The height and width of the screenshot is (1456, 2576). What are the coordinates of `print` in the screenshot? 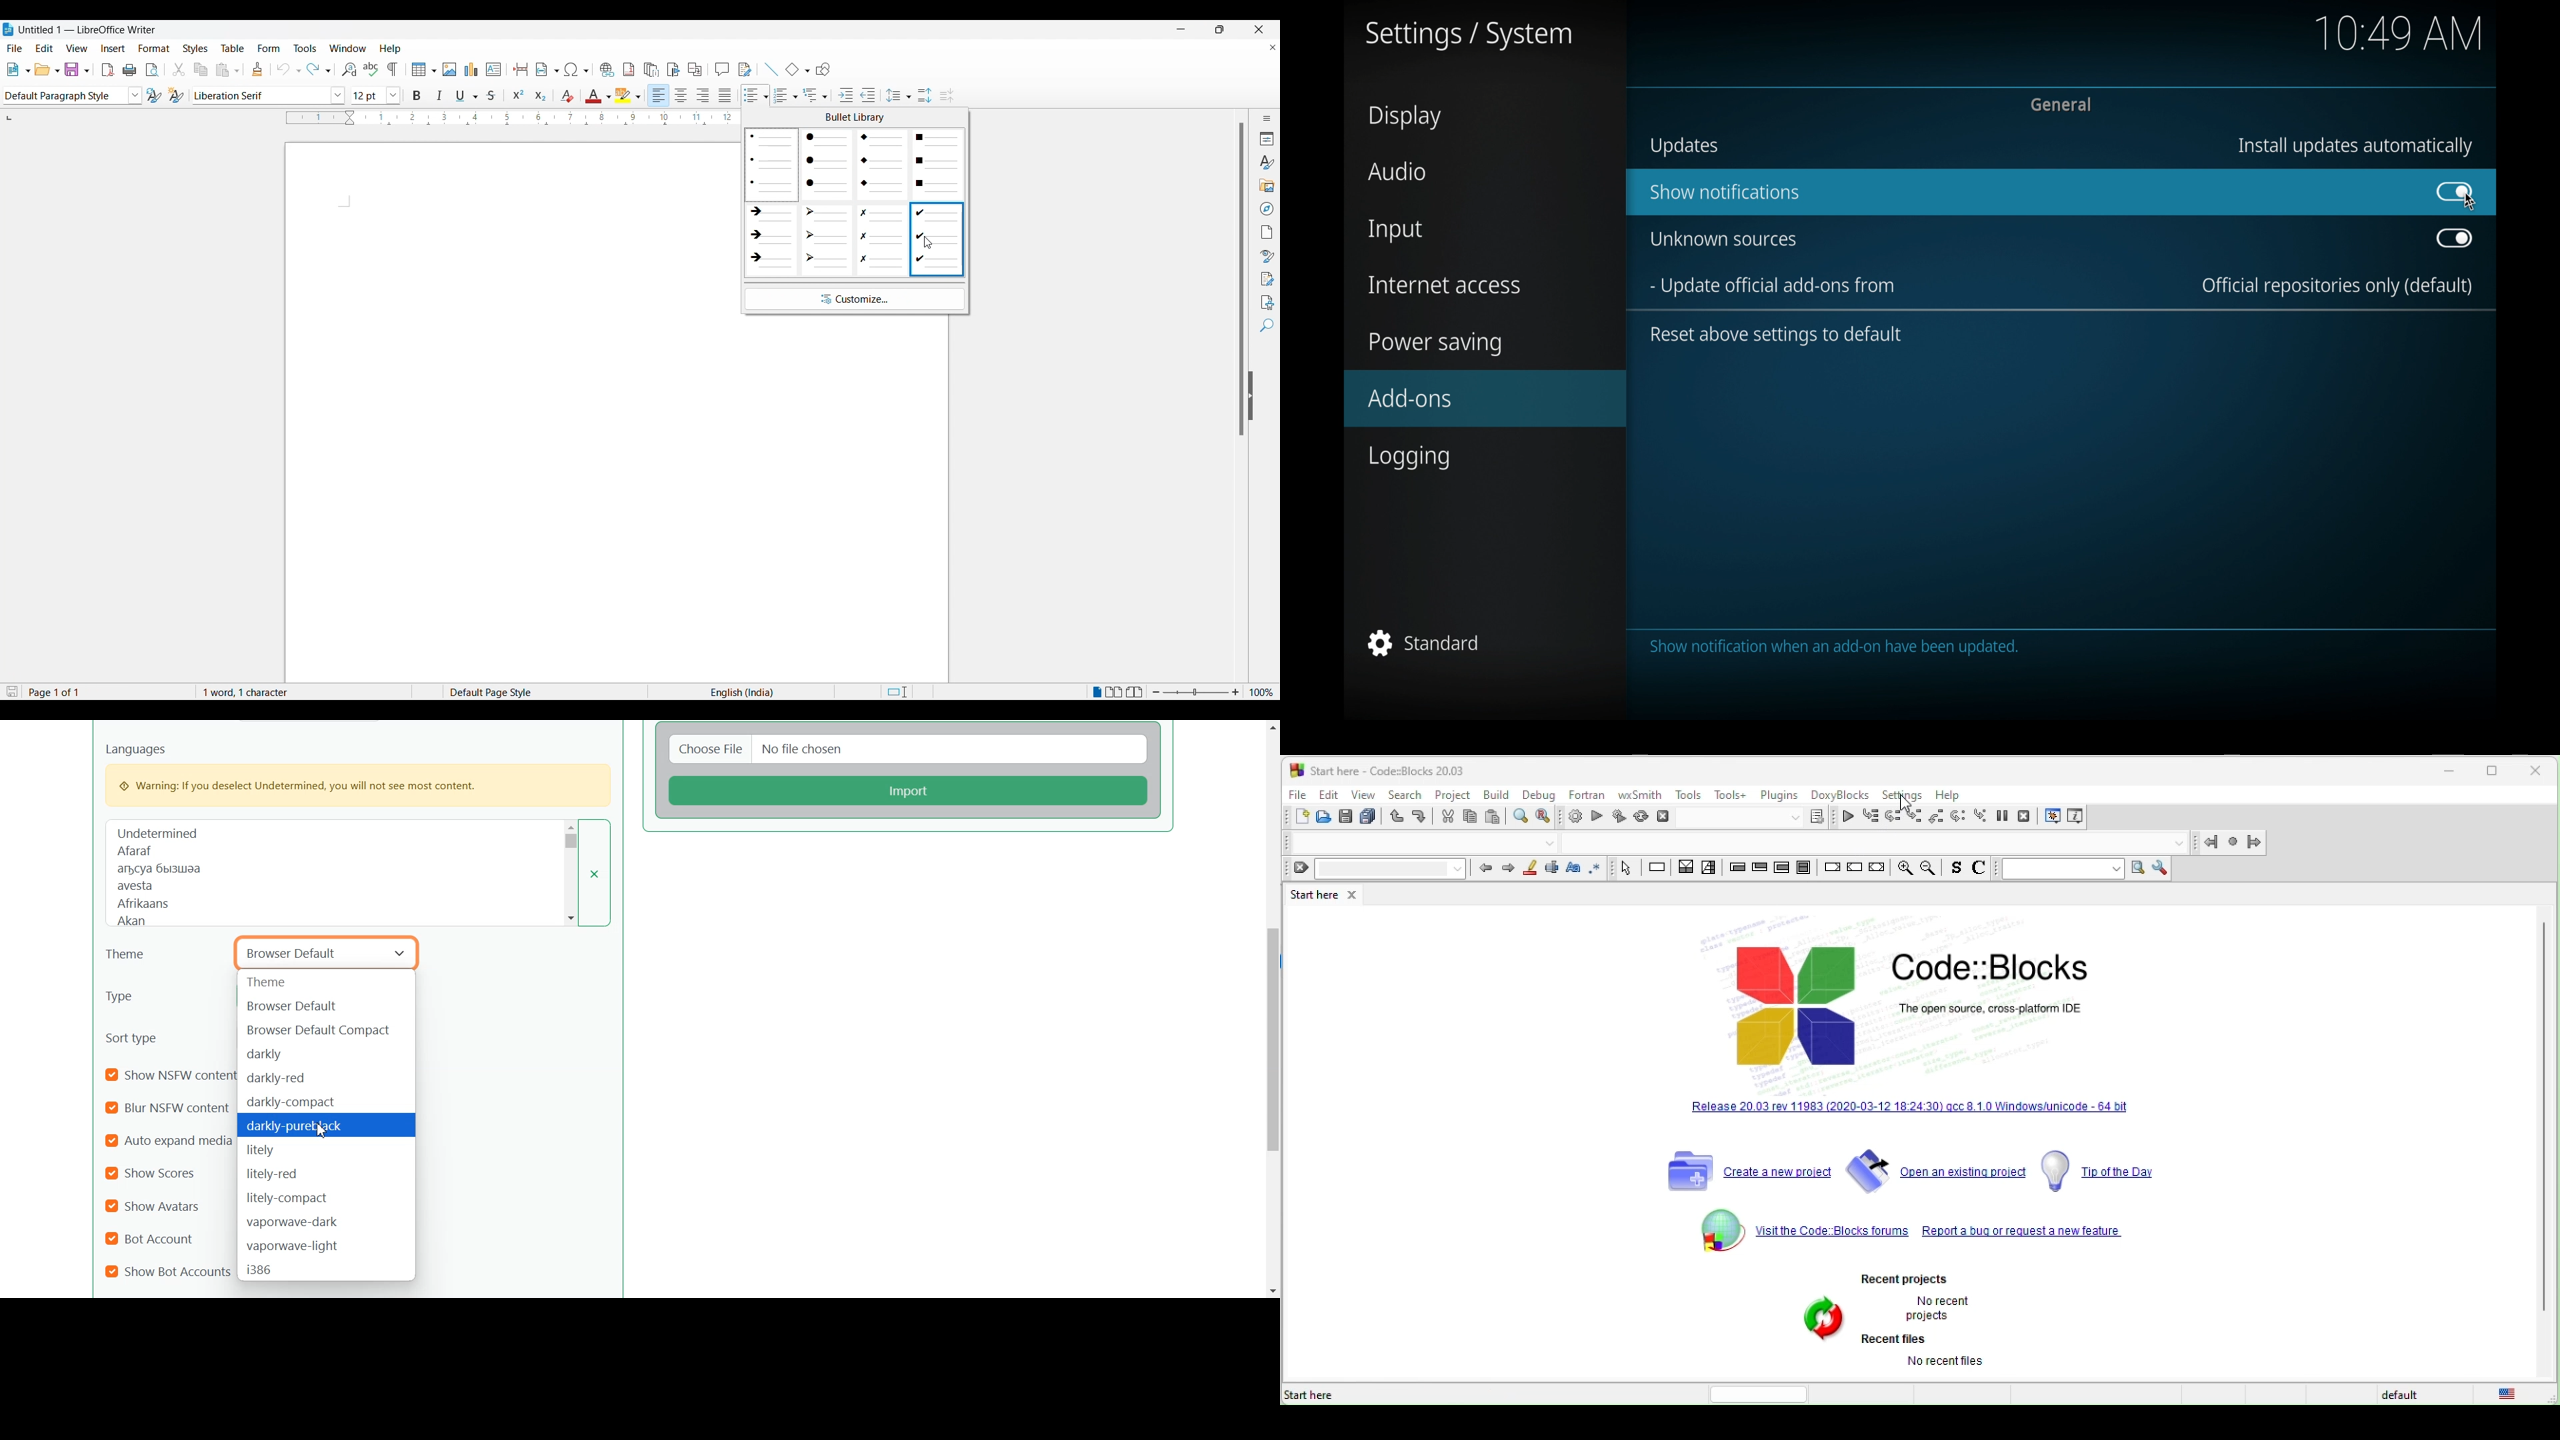 It's located at (131, 69).